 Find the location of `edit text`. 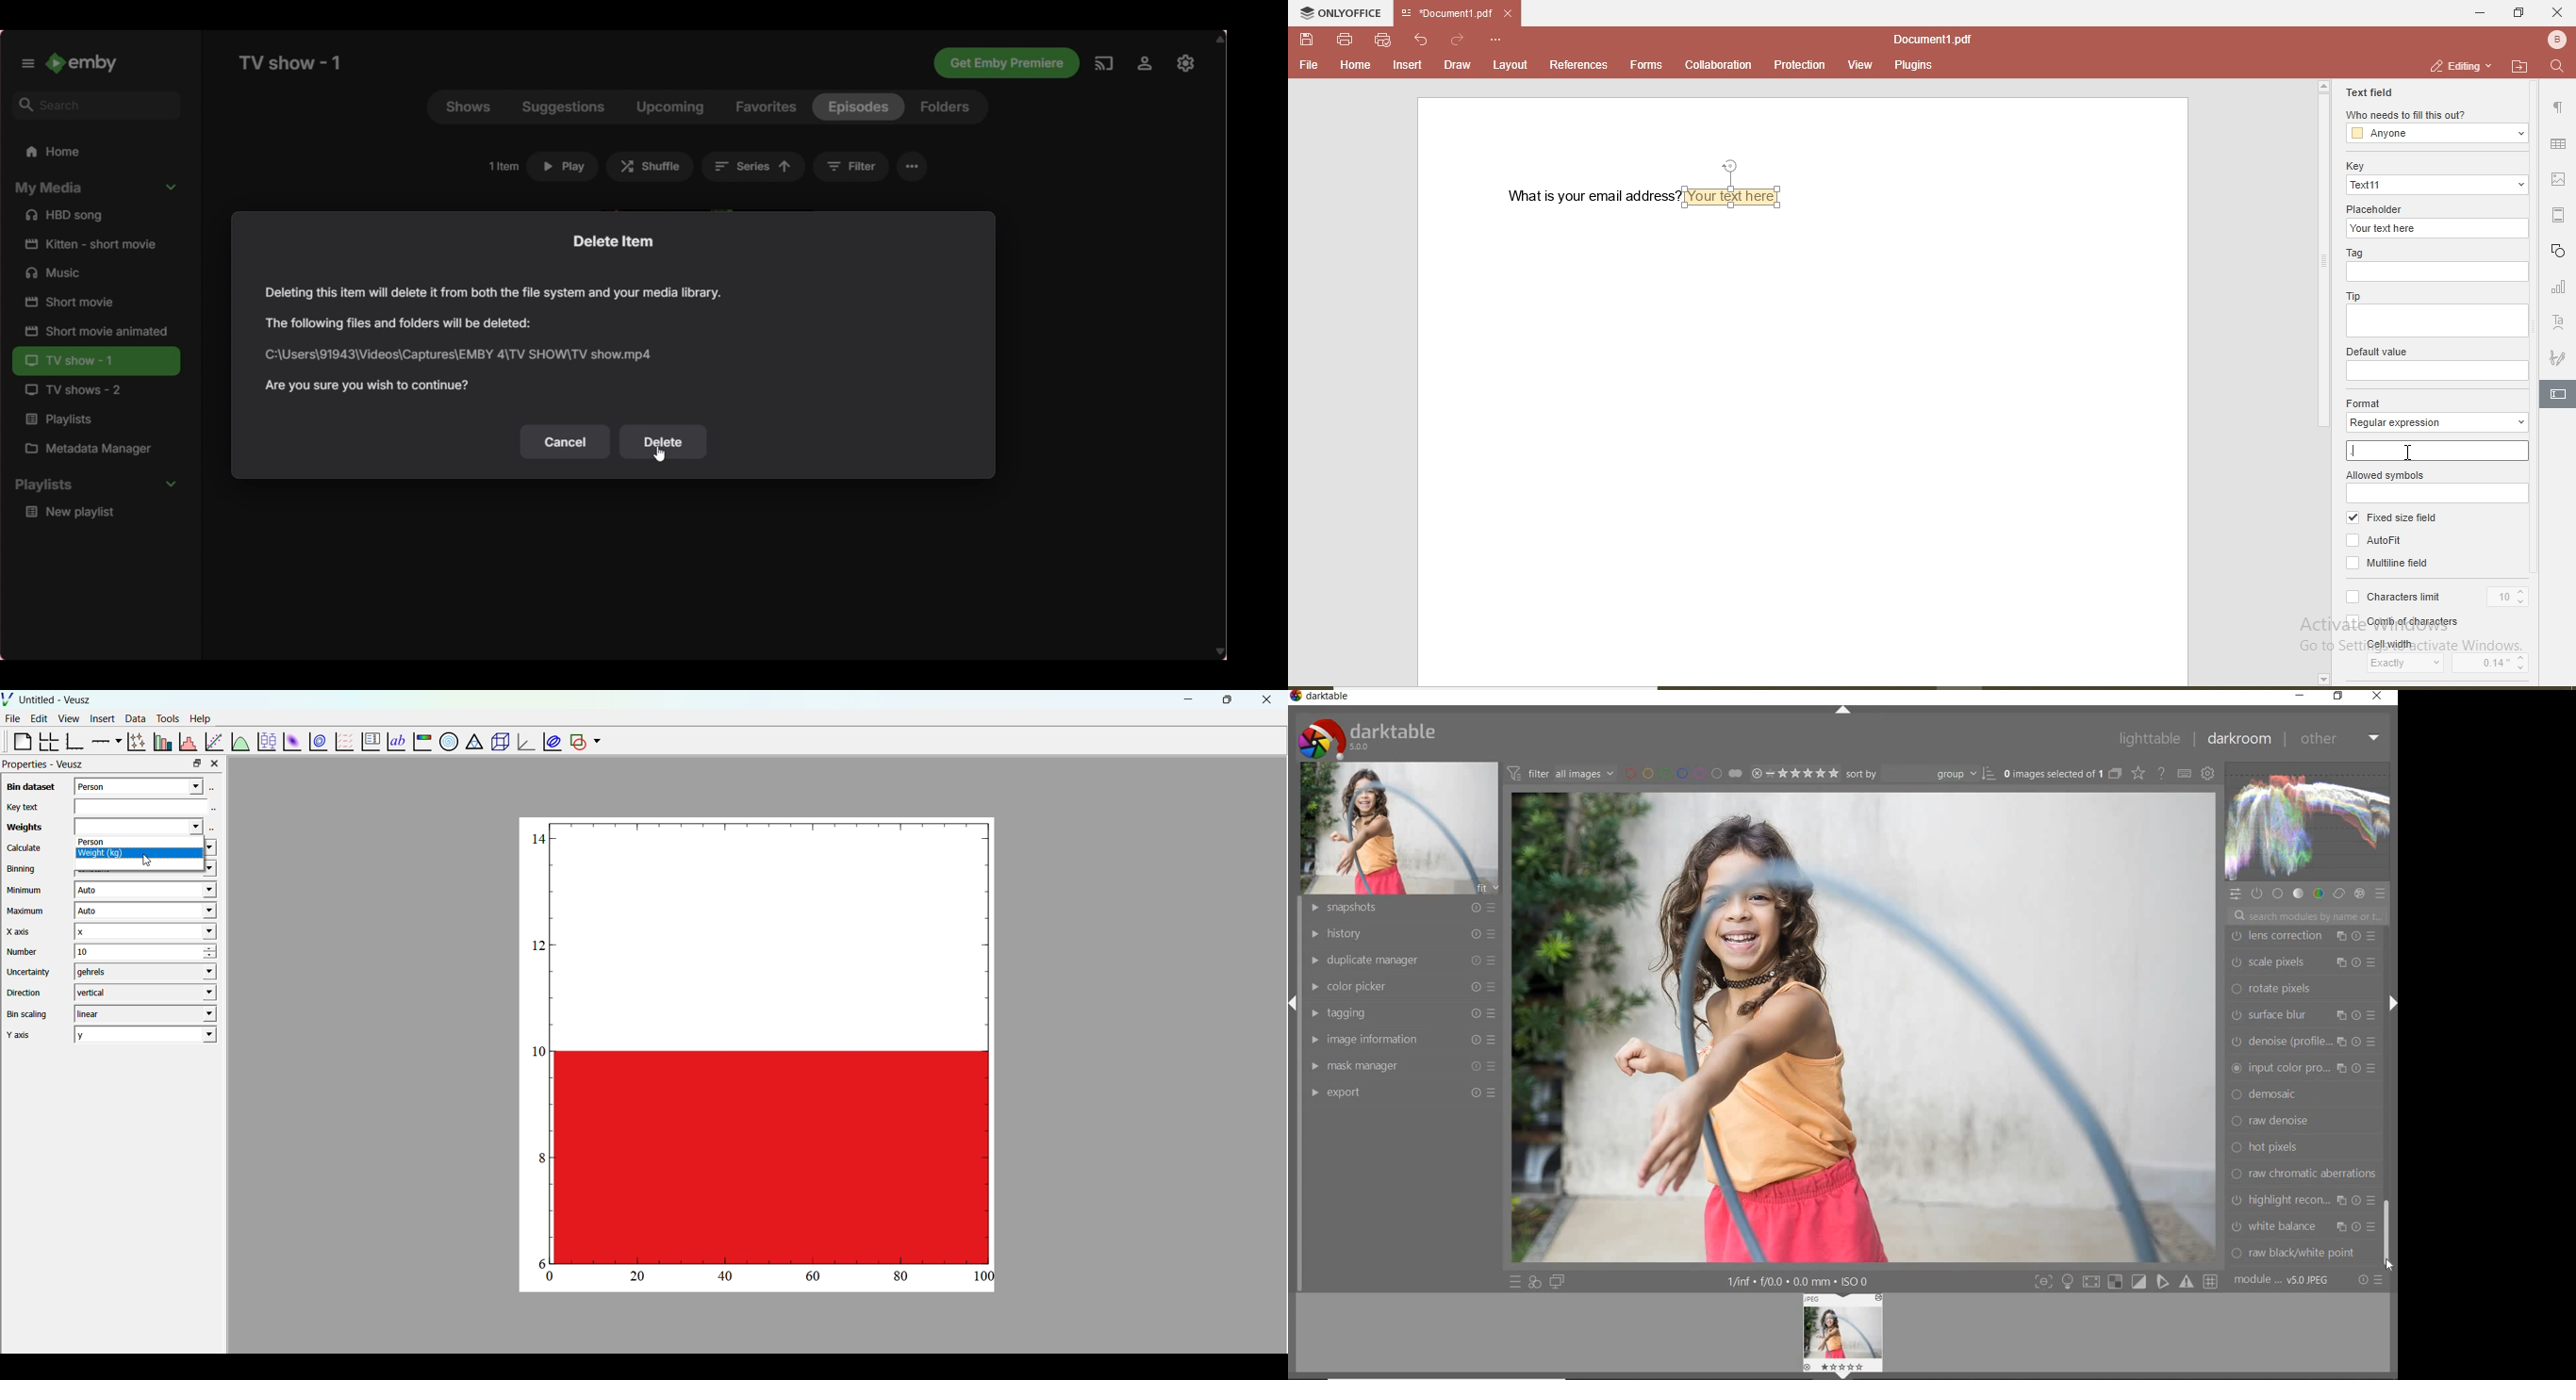

edit text is located at coordinates (2561, 392).